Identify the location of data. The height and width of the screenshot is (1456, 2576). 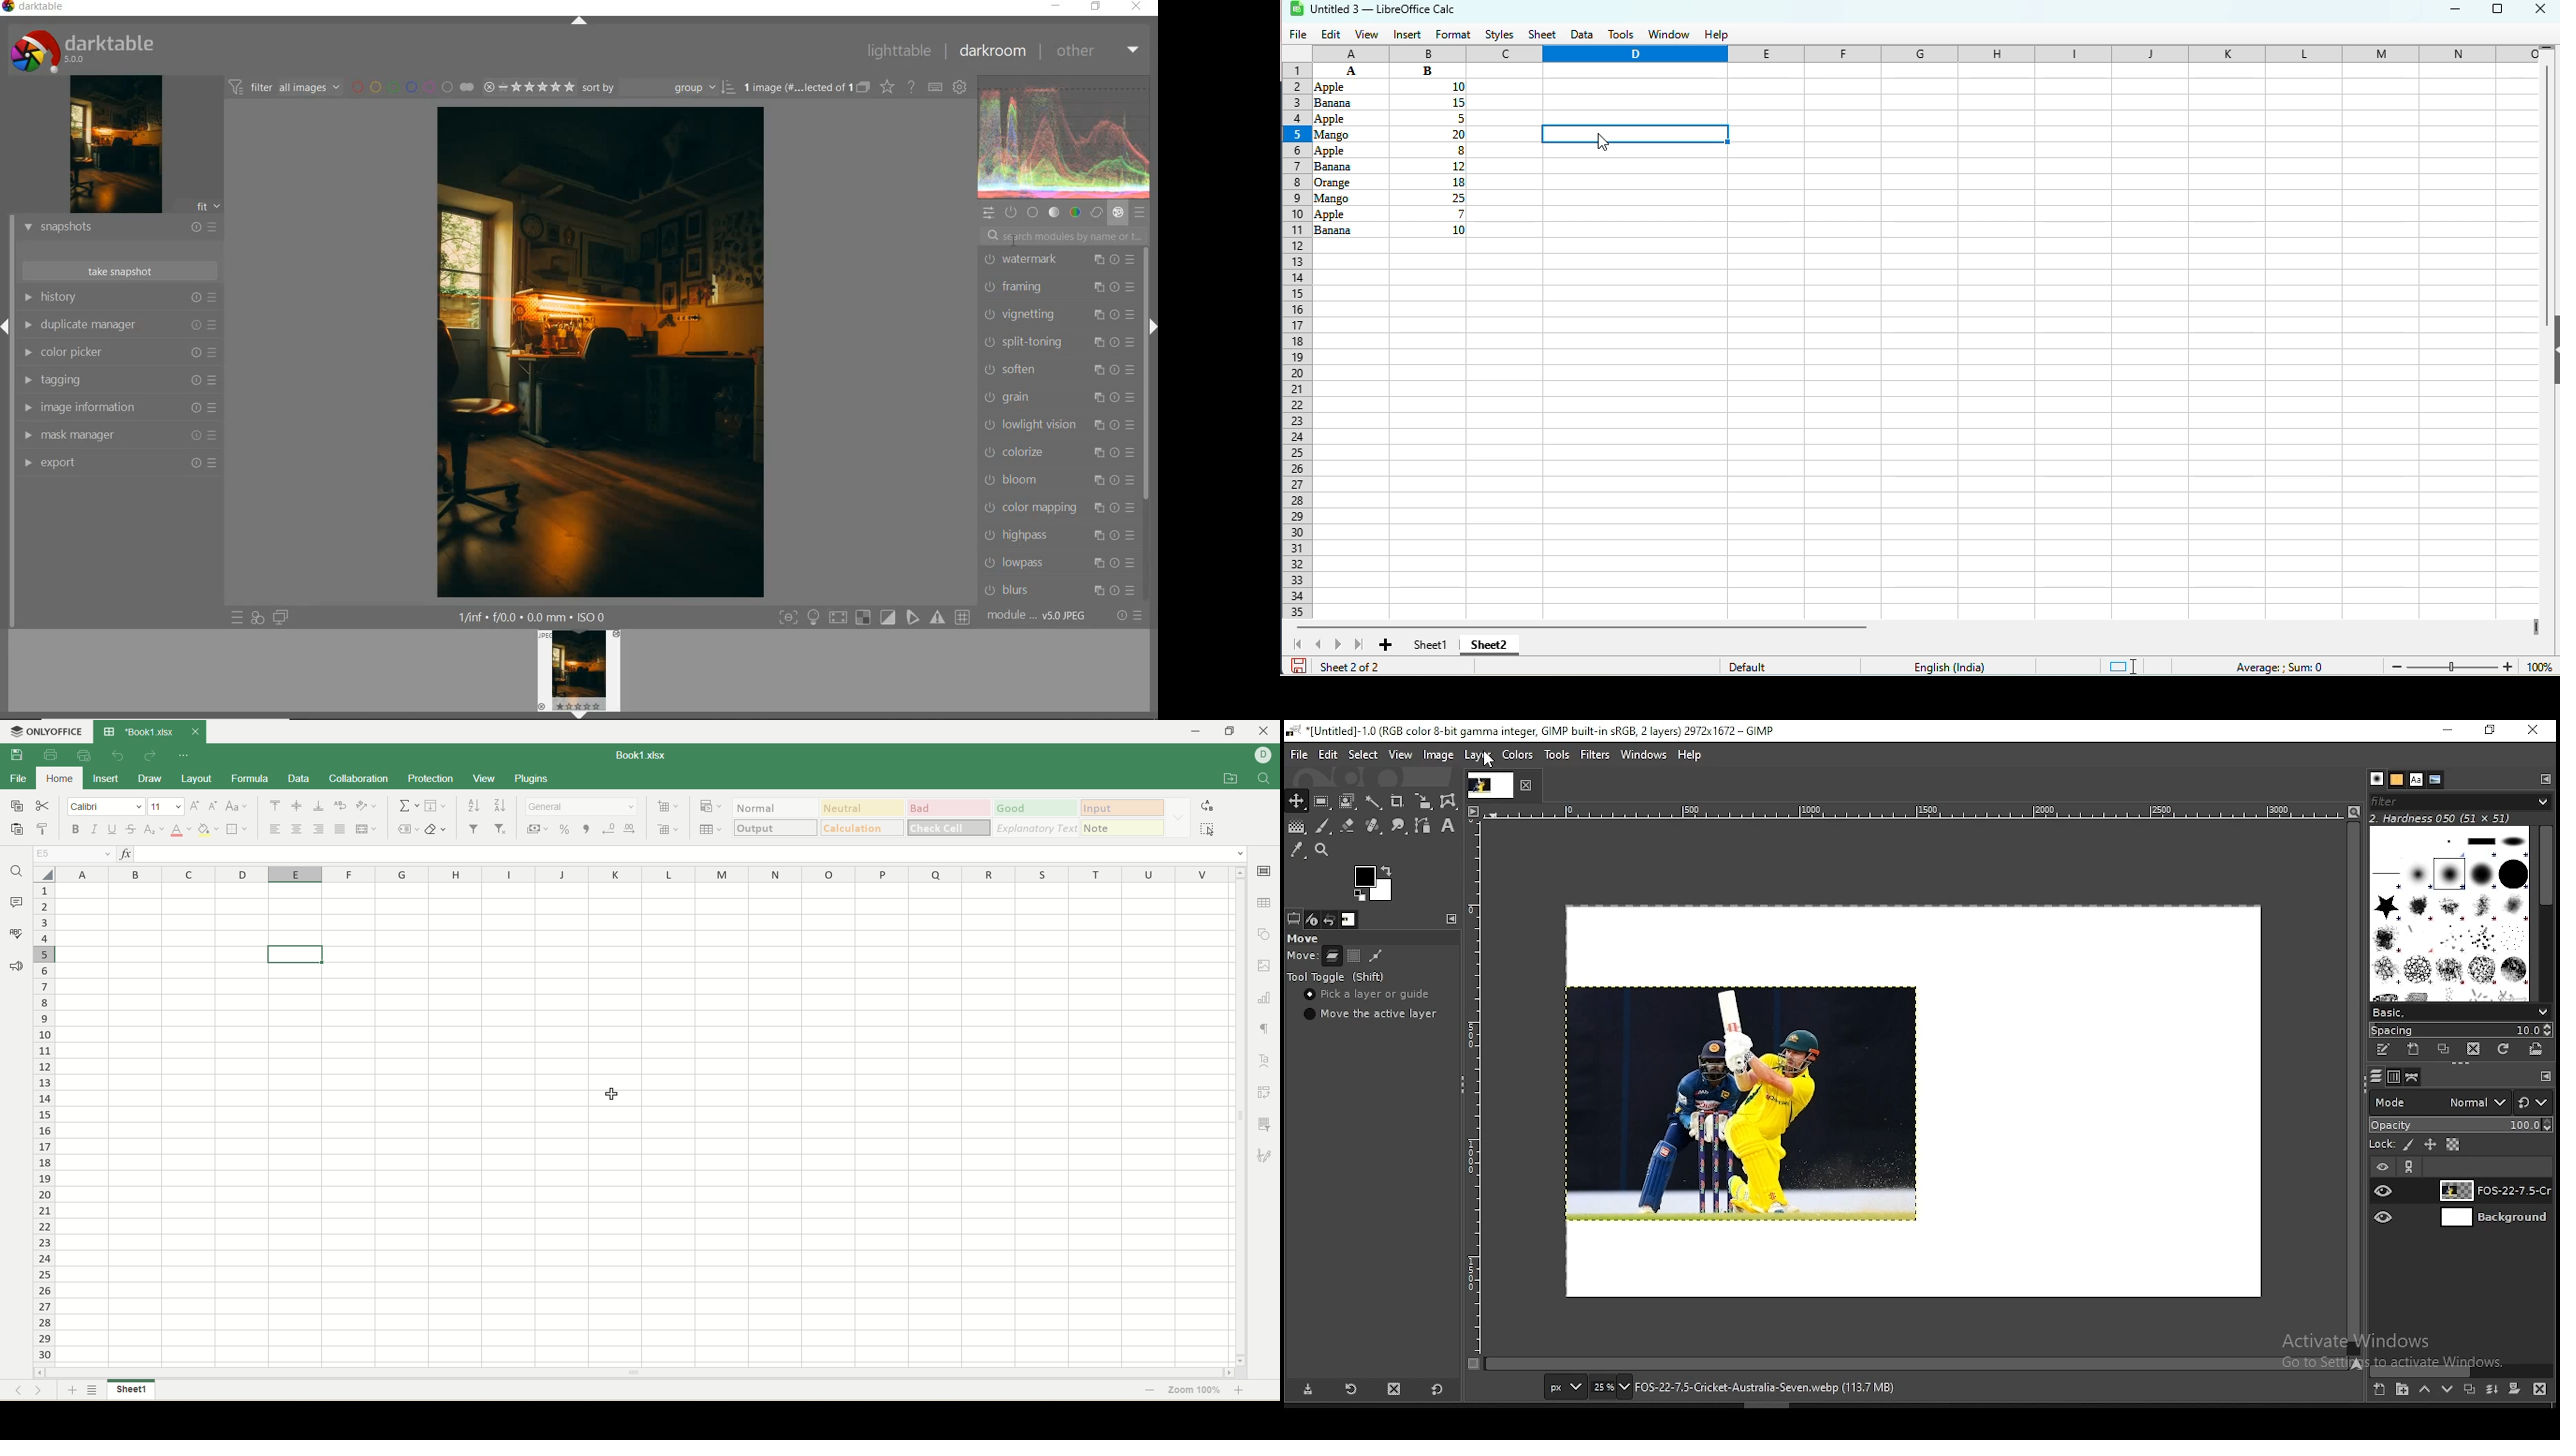
(1390, 149).